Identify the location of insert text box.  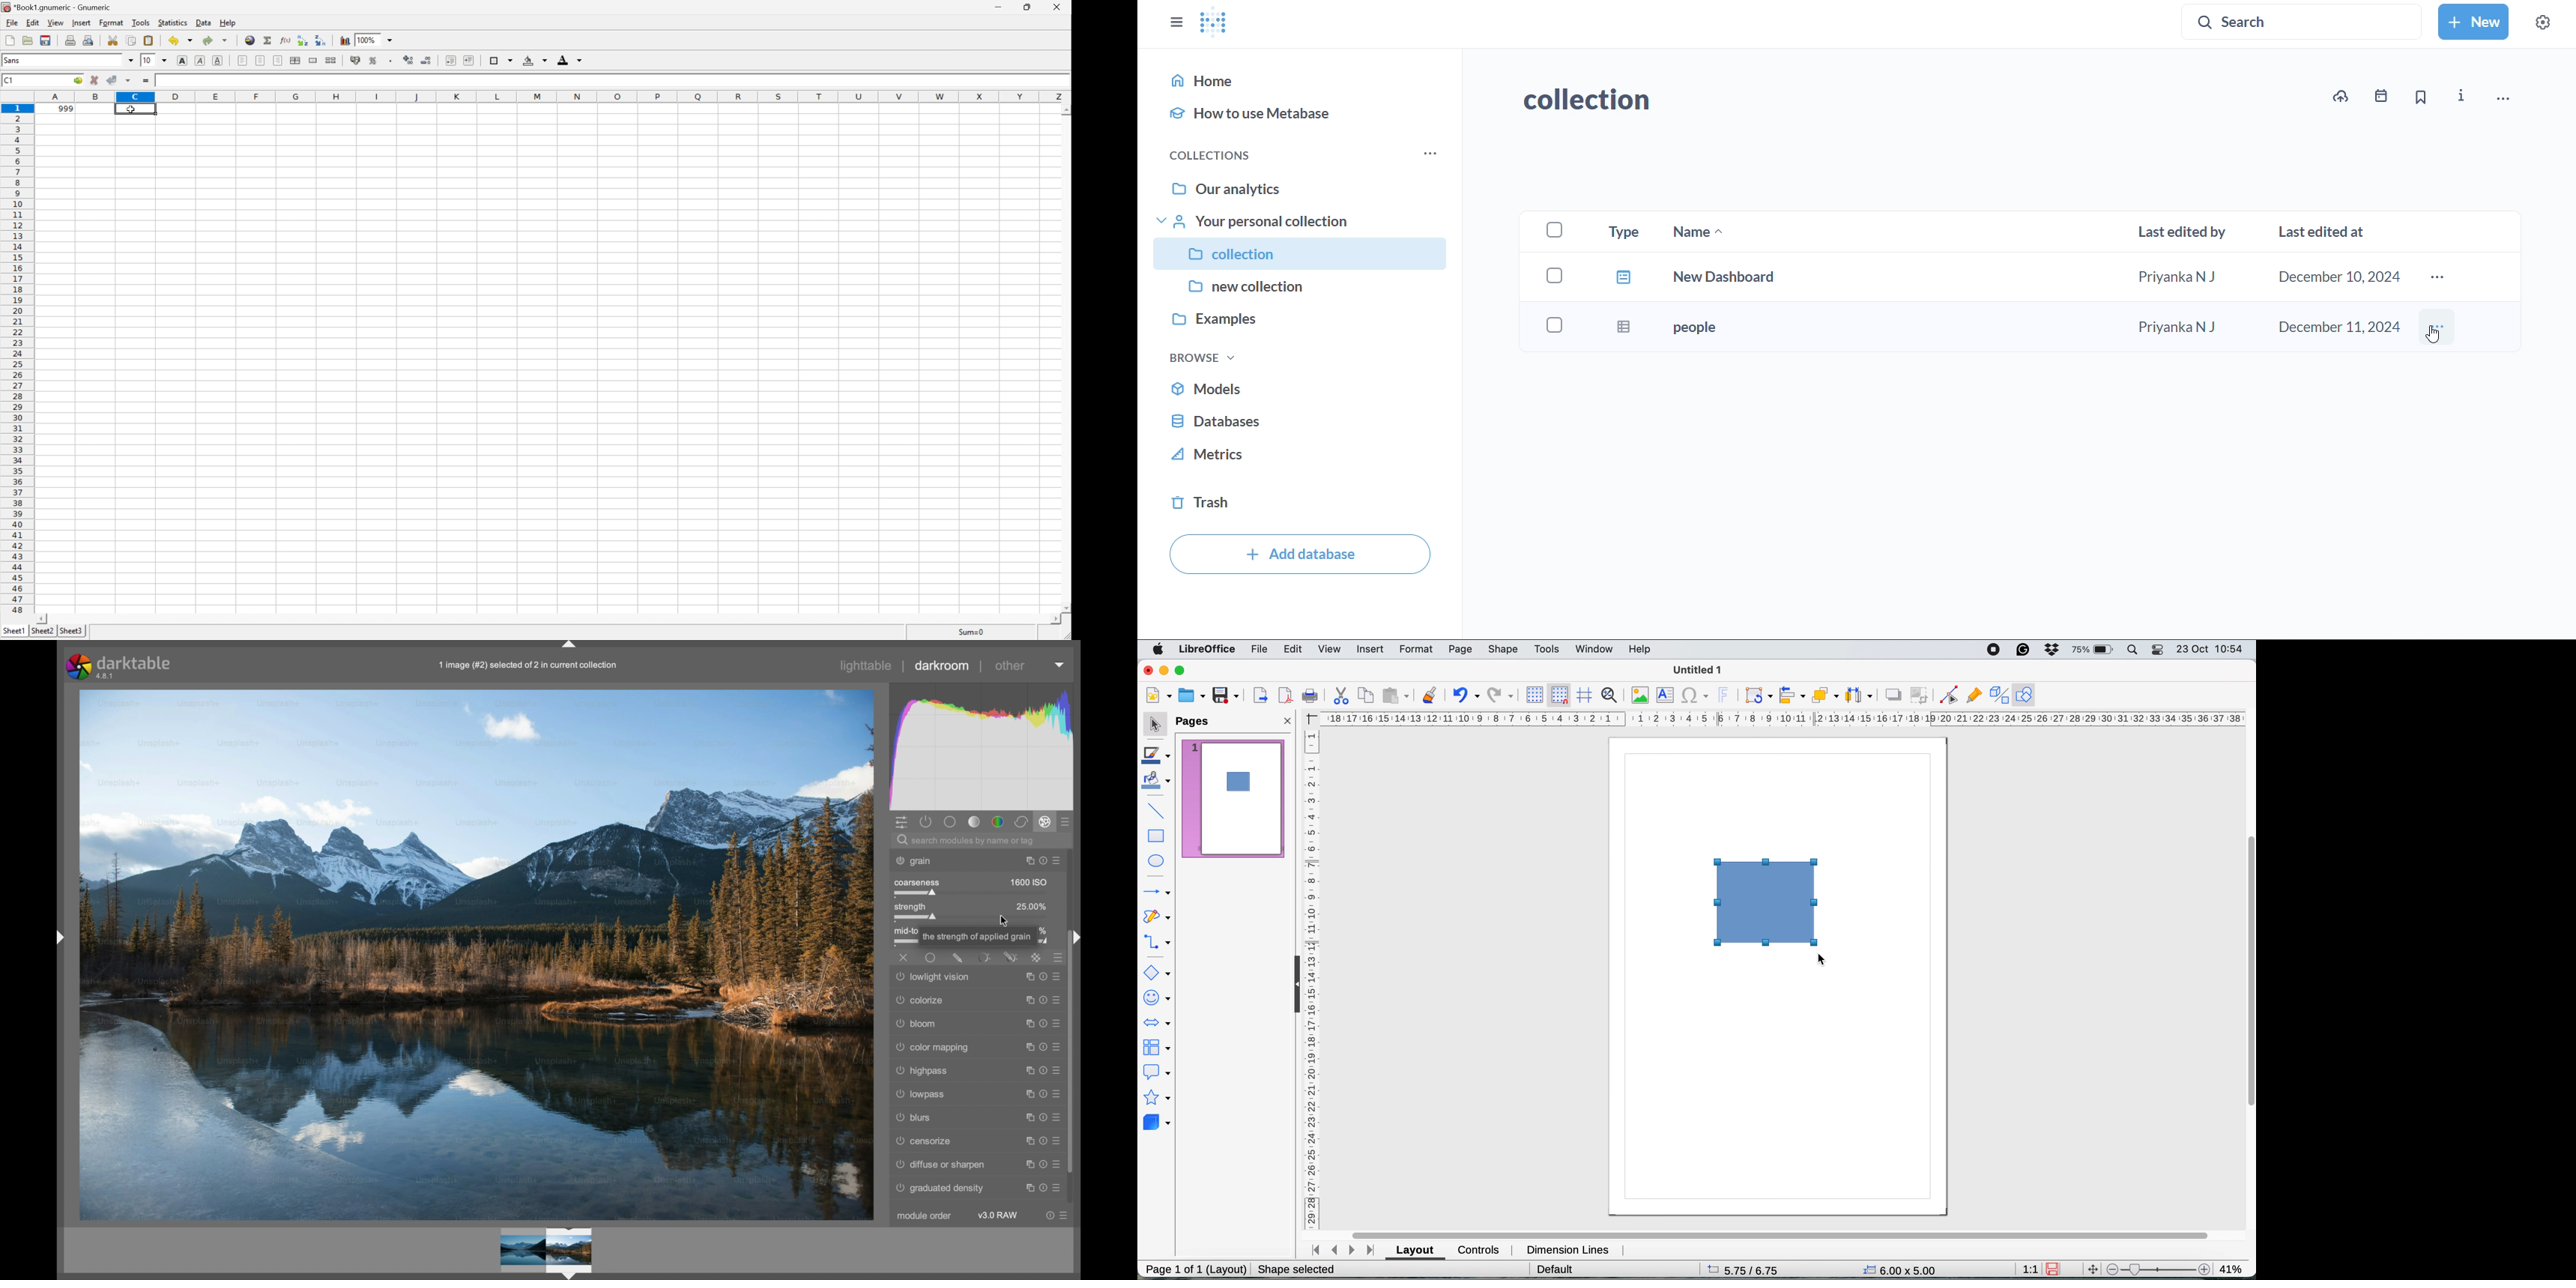
(1667, 695).